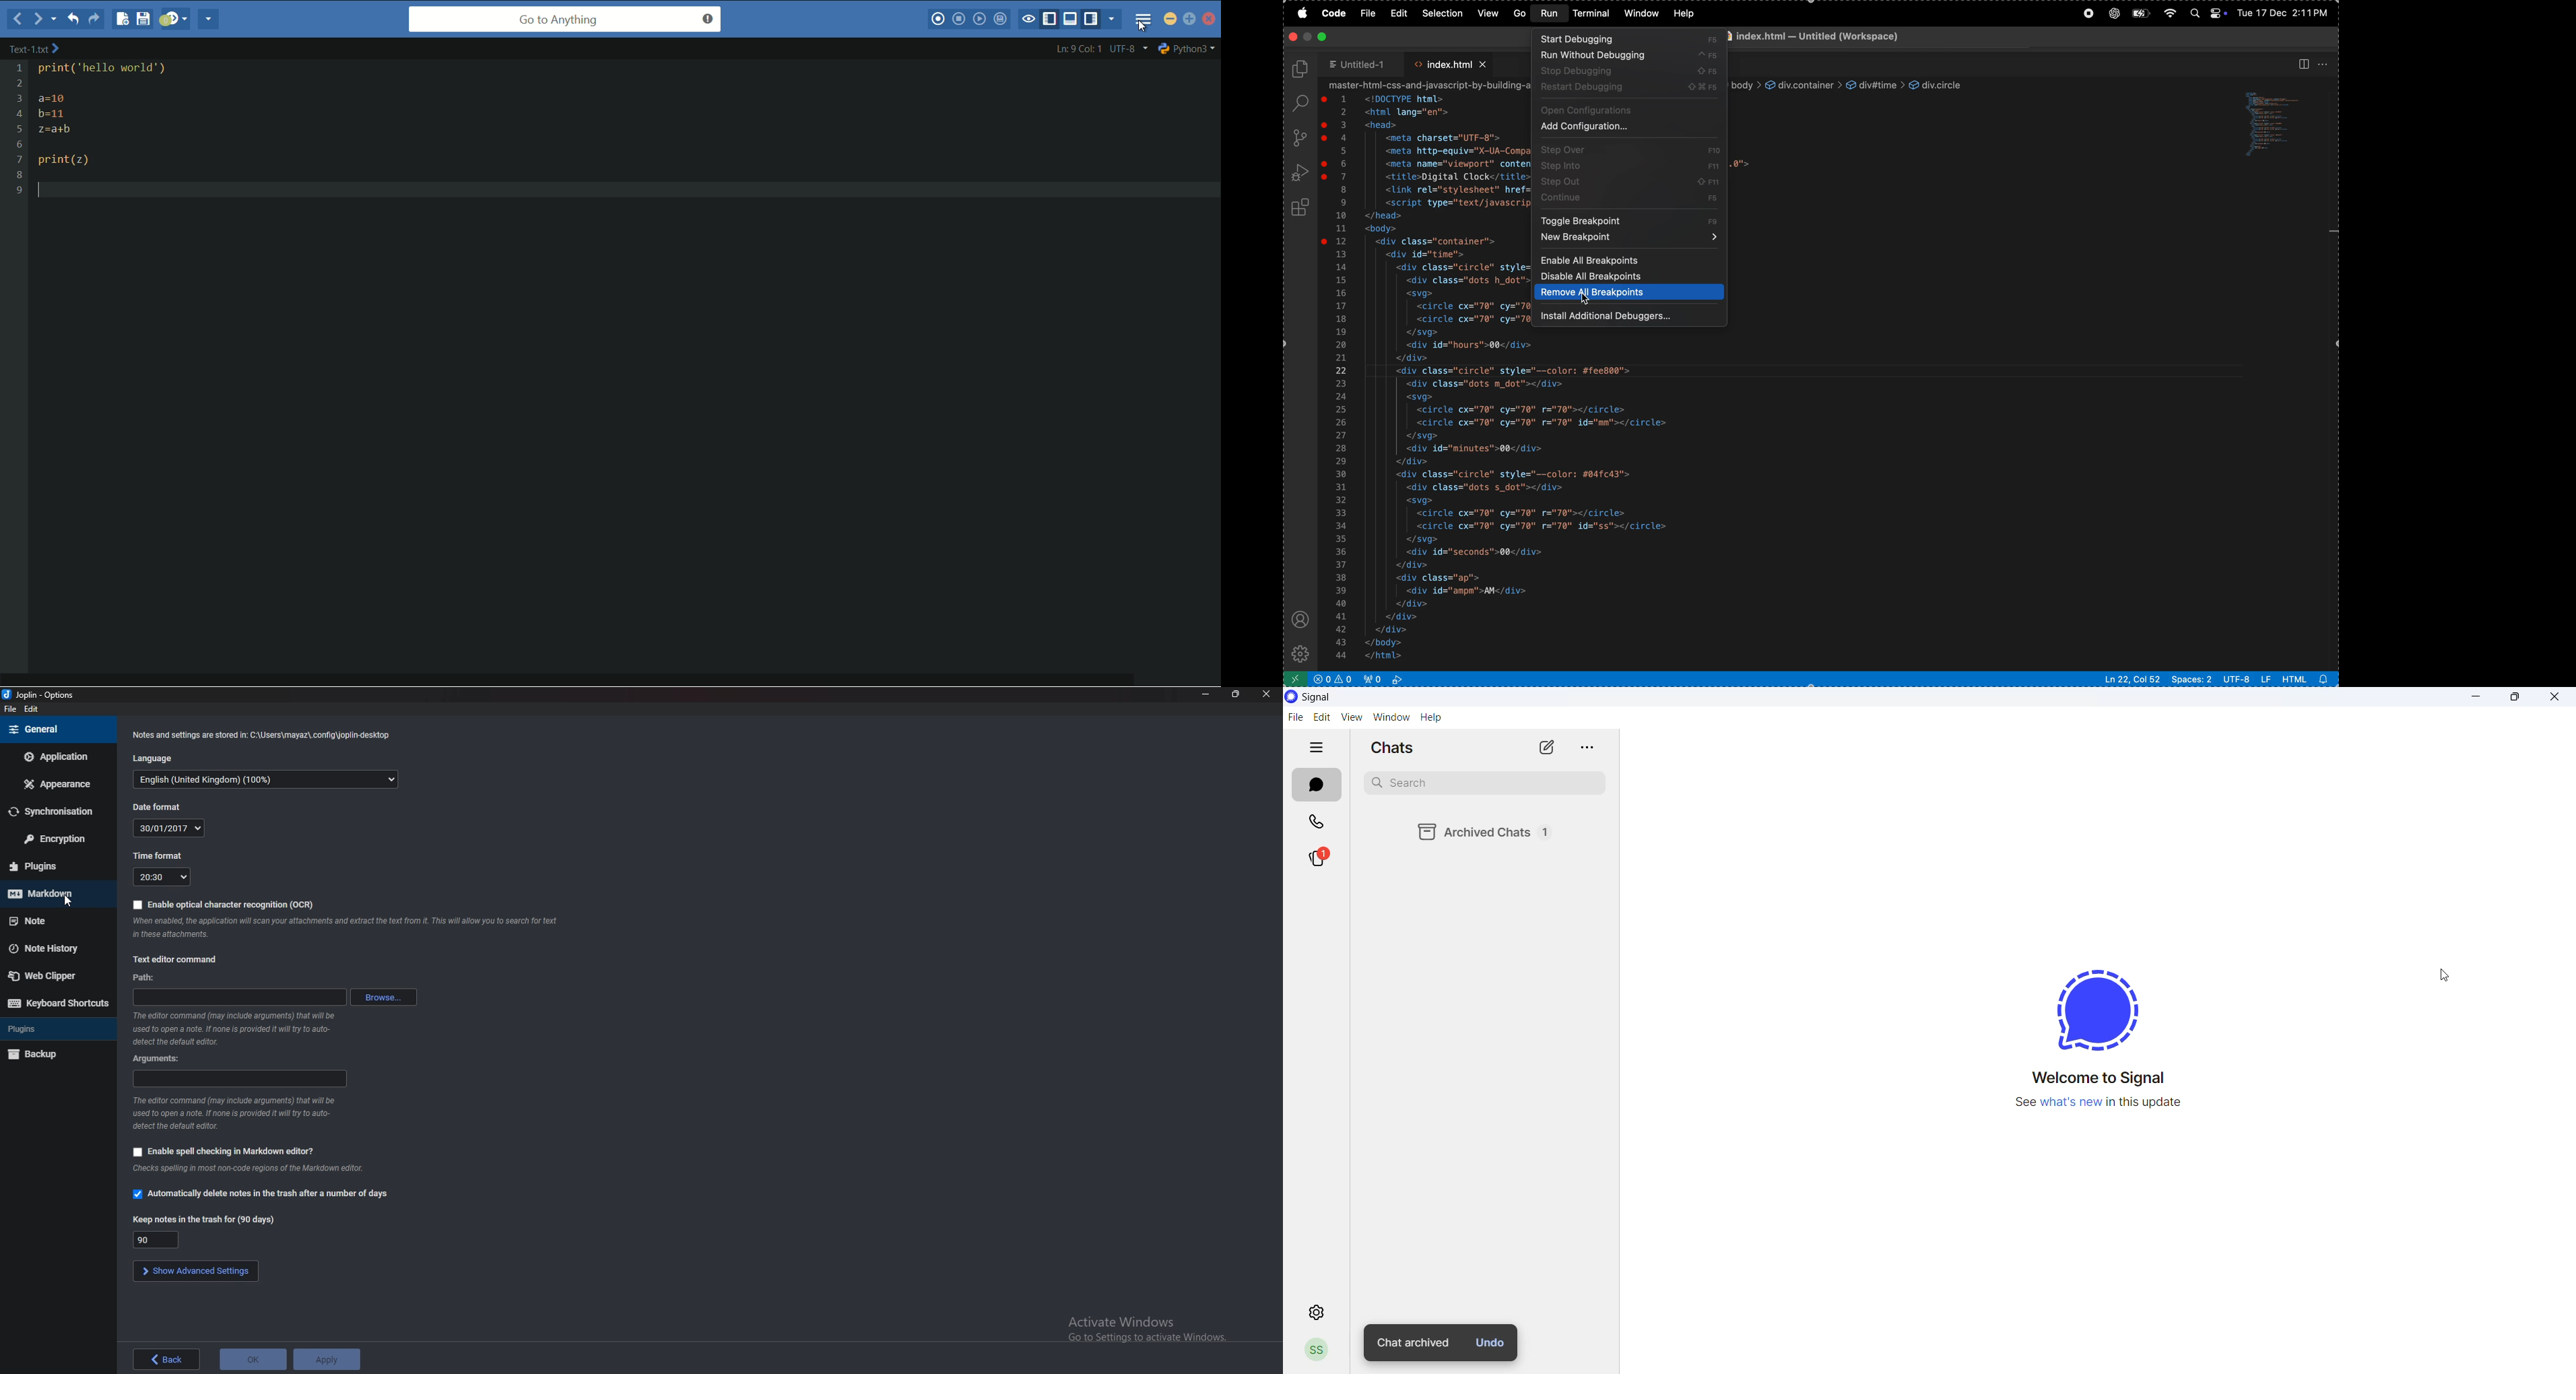 This screenshot has height=1400, width=2576. I want to click on Minimize, so click(1206, 696).